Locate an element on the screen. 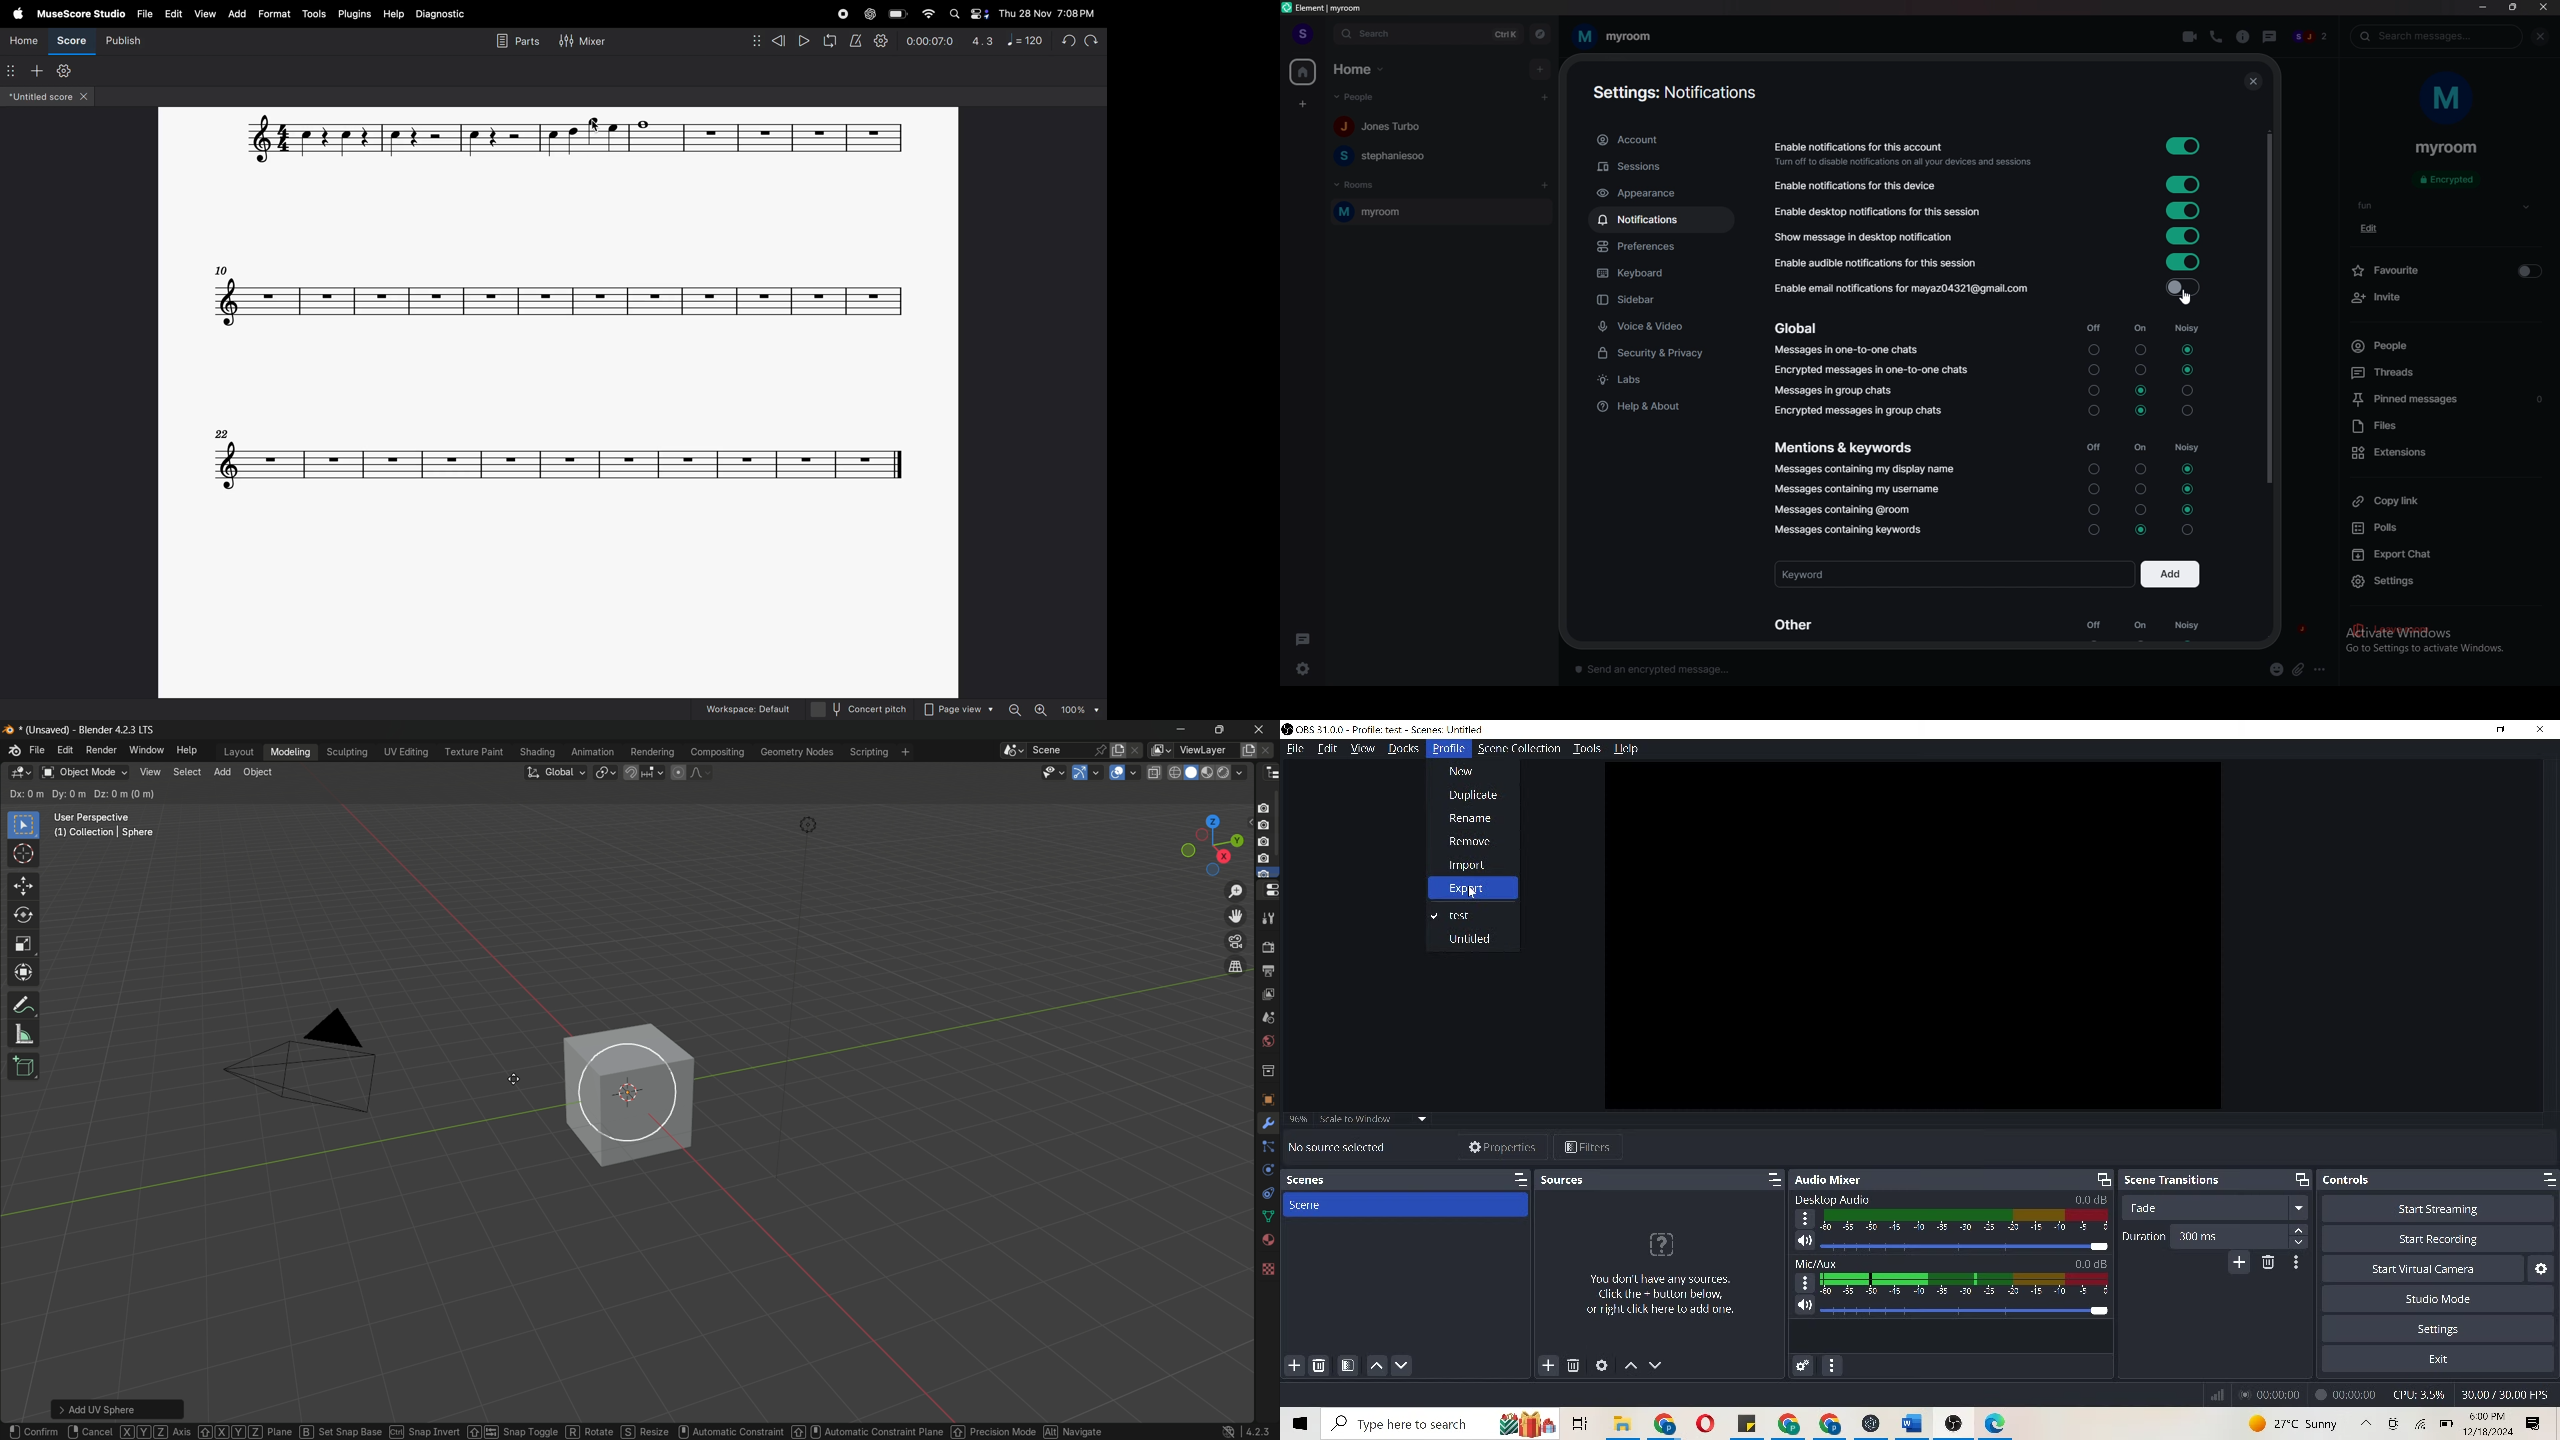 Image resolution: width=2576 pixels, height=1456 pixels. battery is located at coordinates (896, 14).